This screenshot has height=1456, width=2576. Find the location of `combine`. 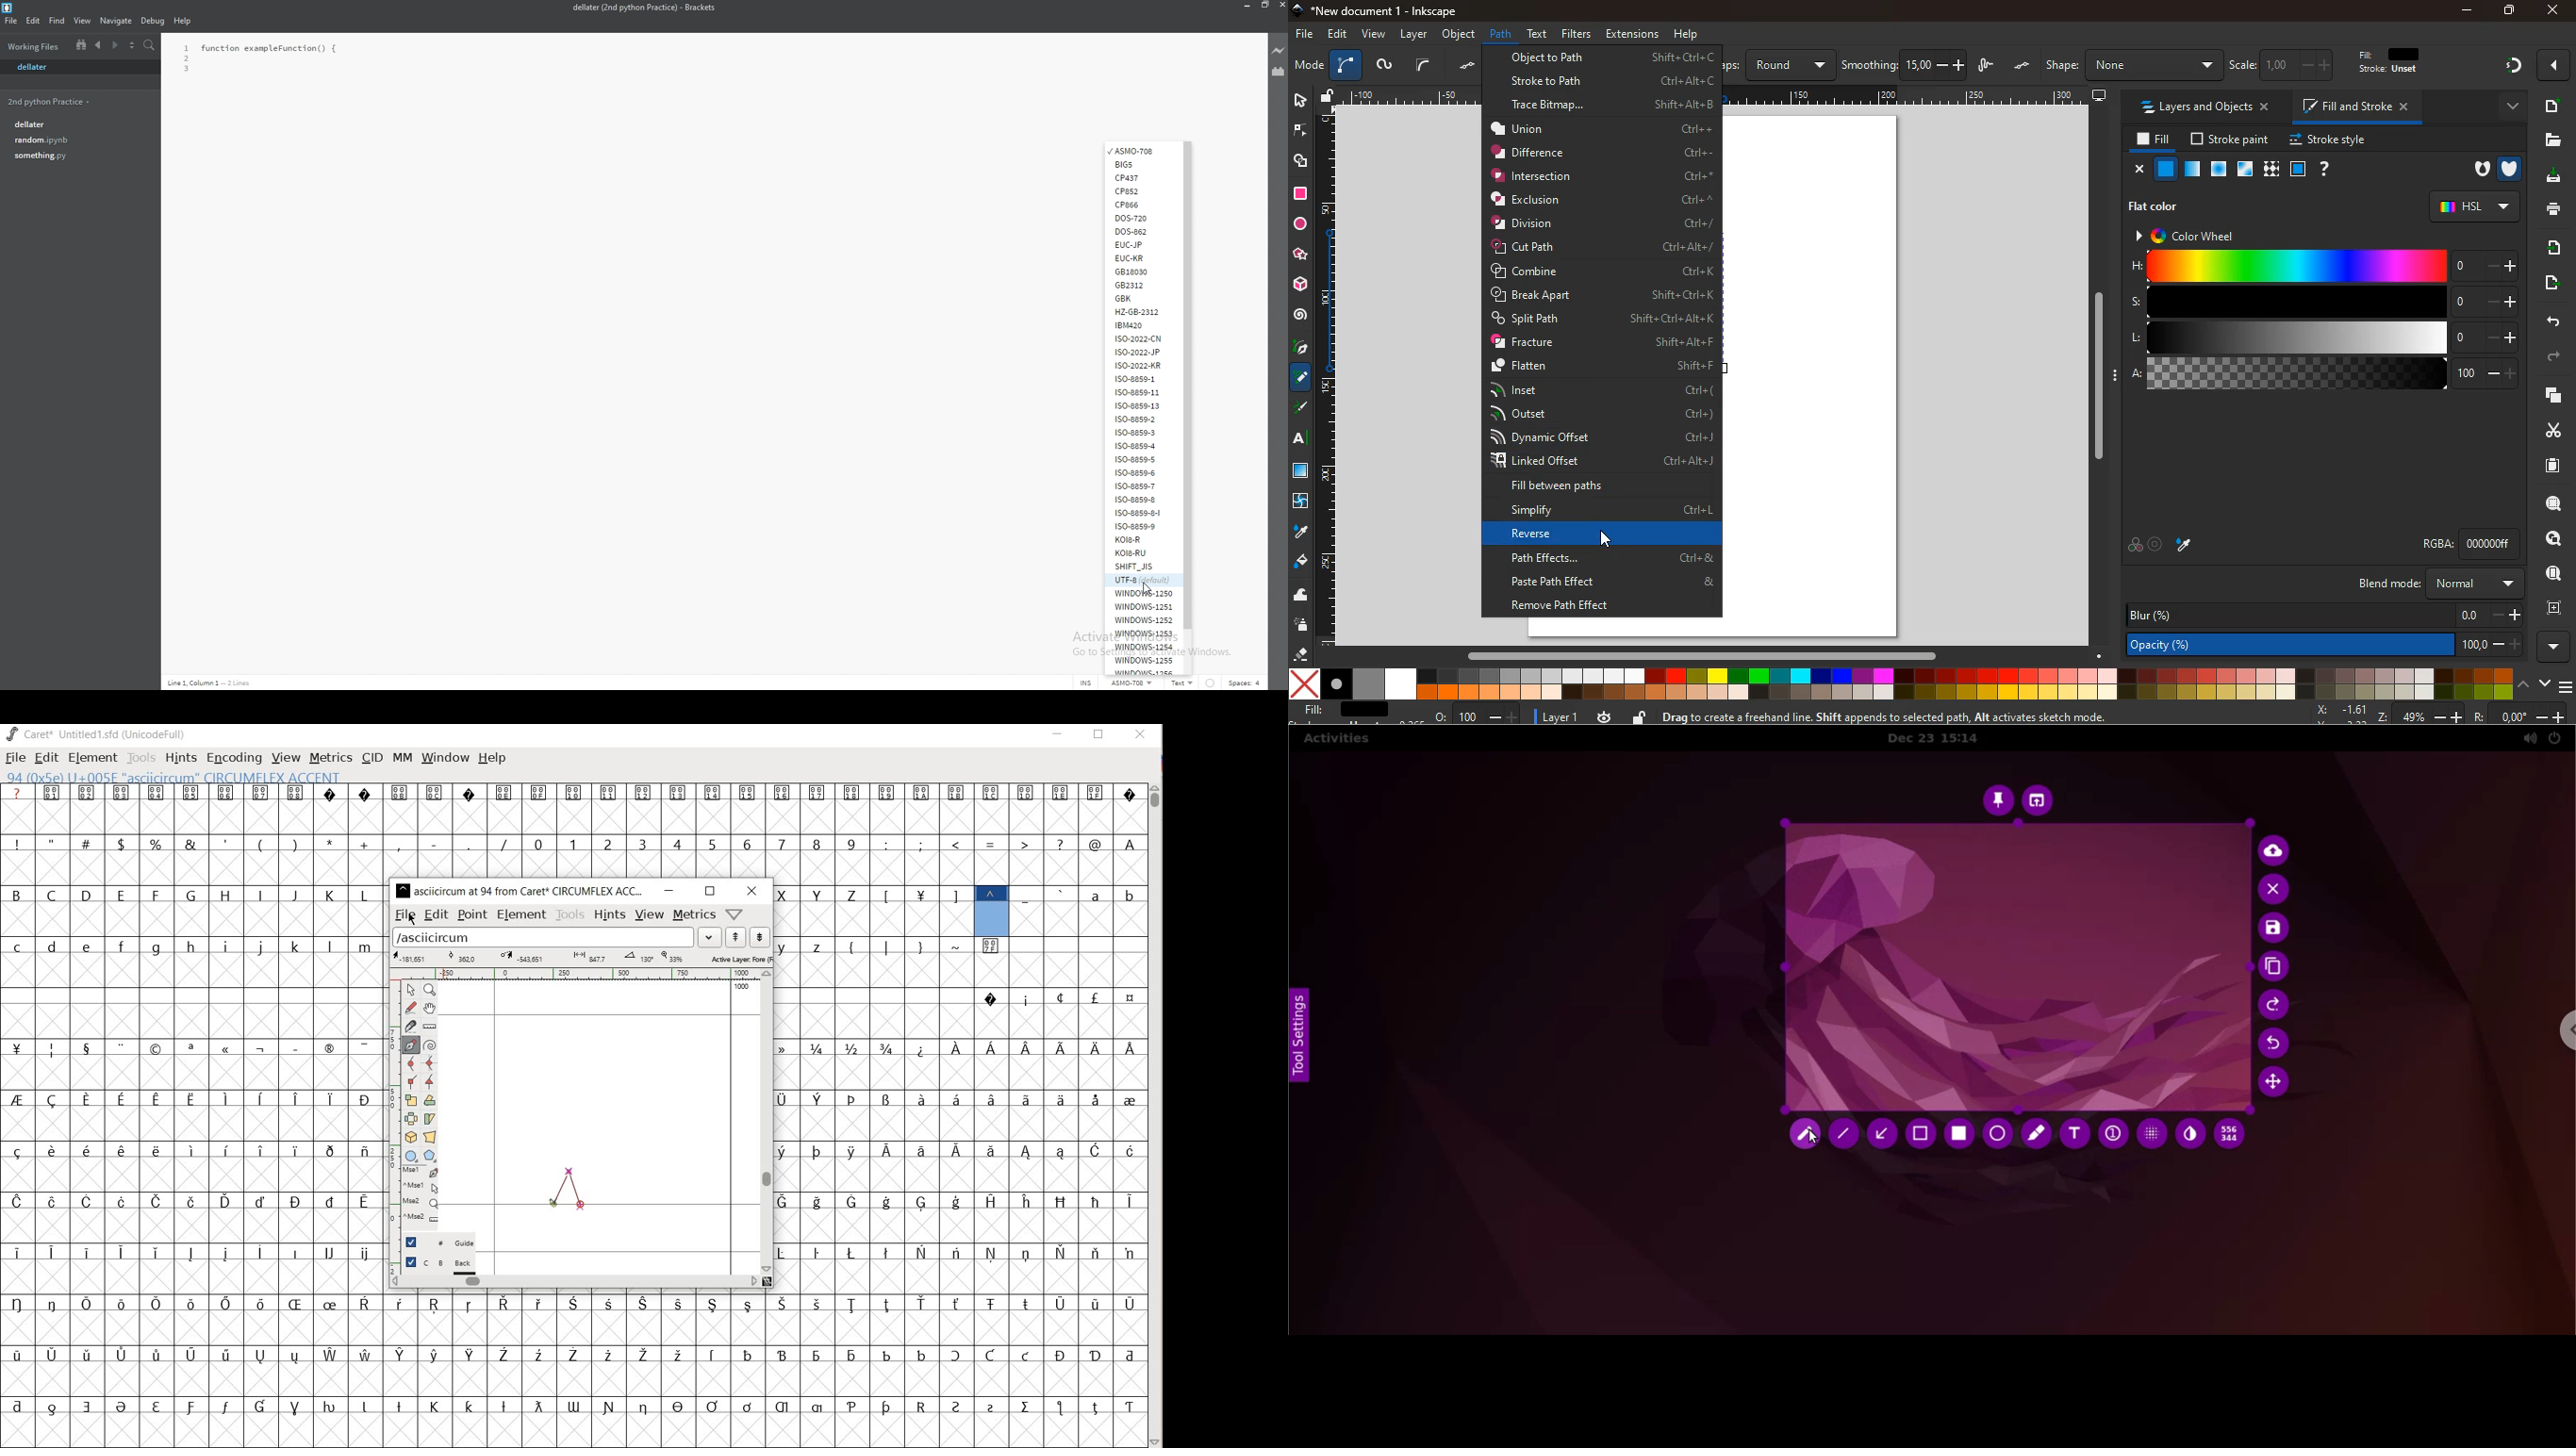

combine is located at coordinates (1605, 272).